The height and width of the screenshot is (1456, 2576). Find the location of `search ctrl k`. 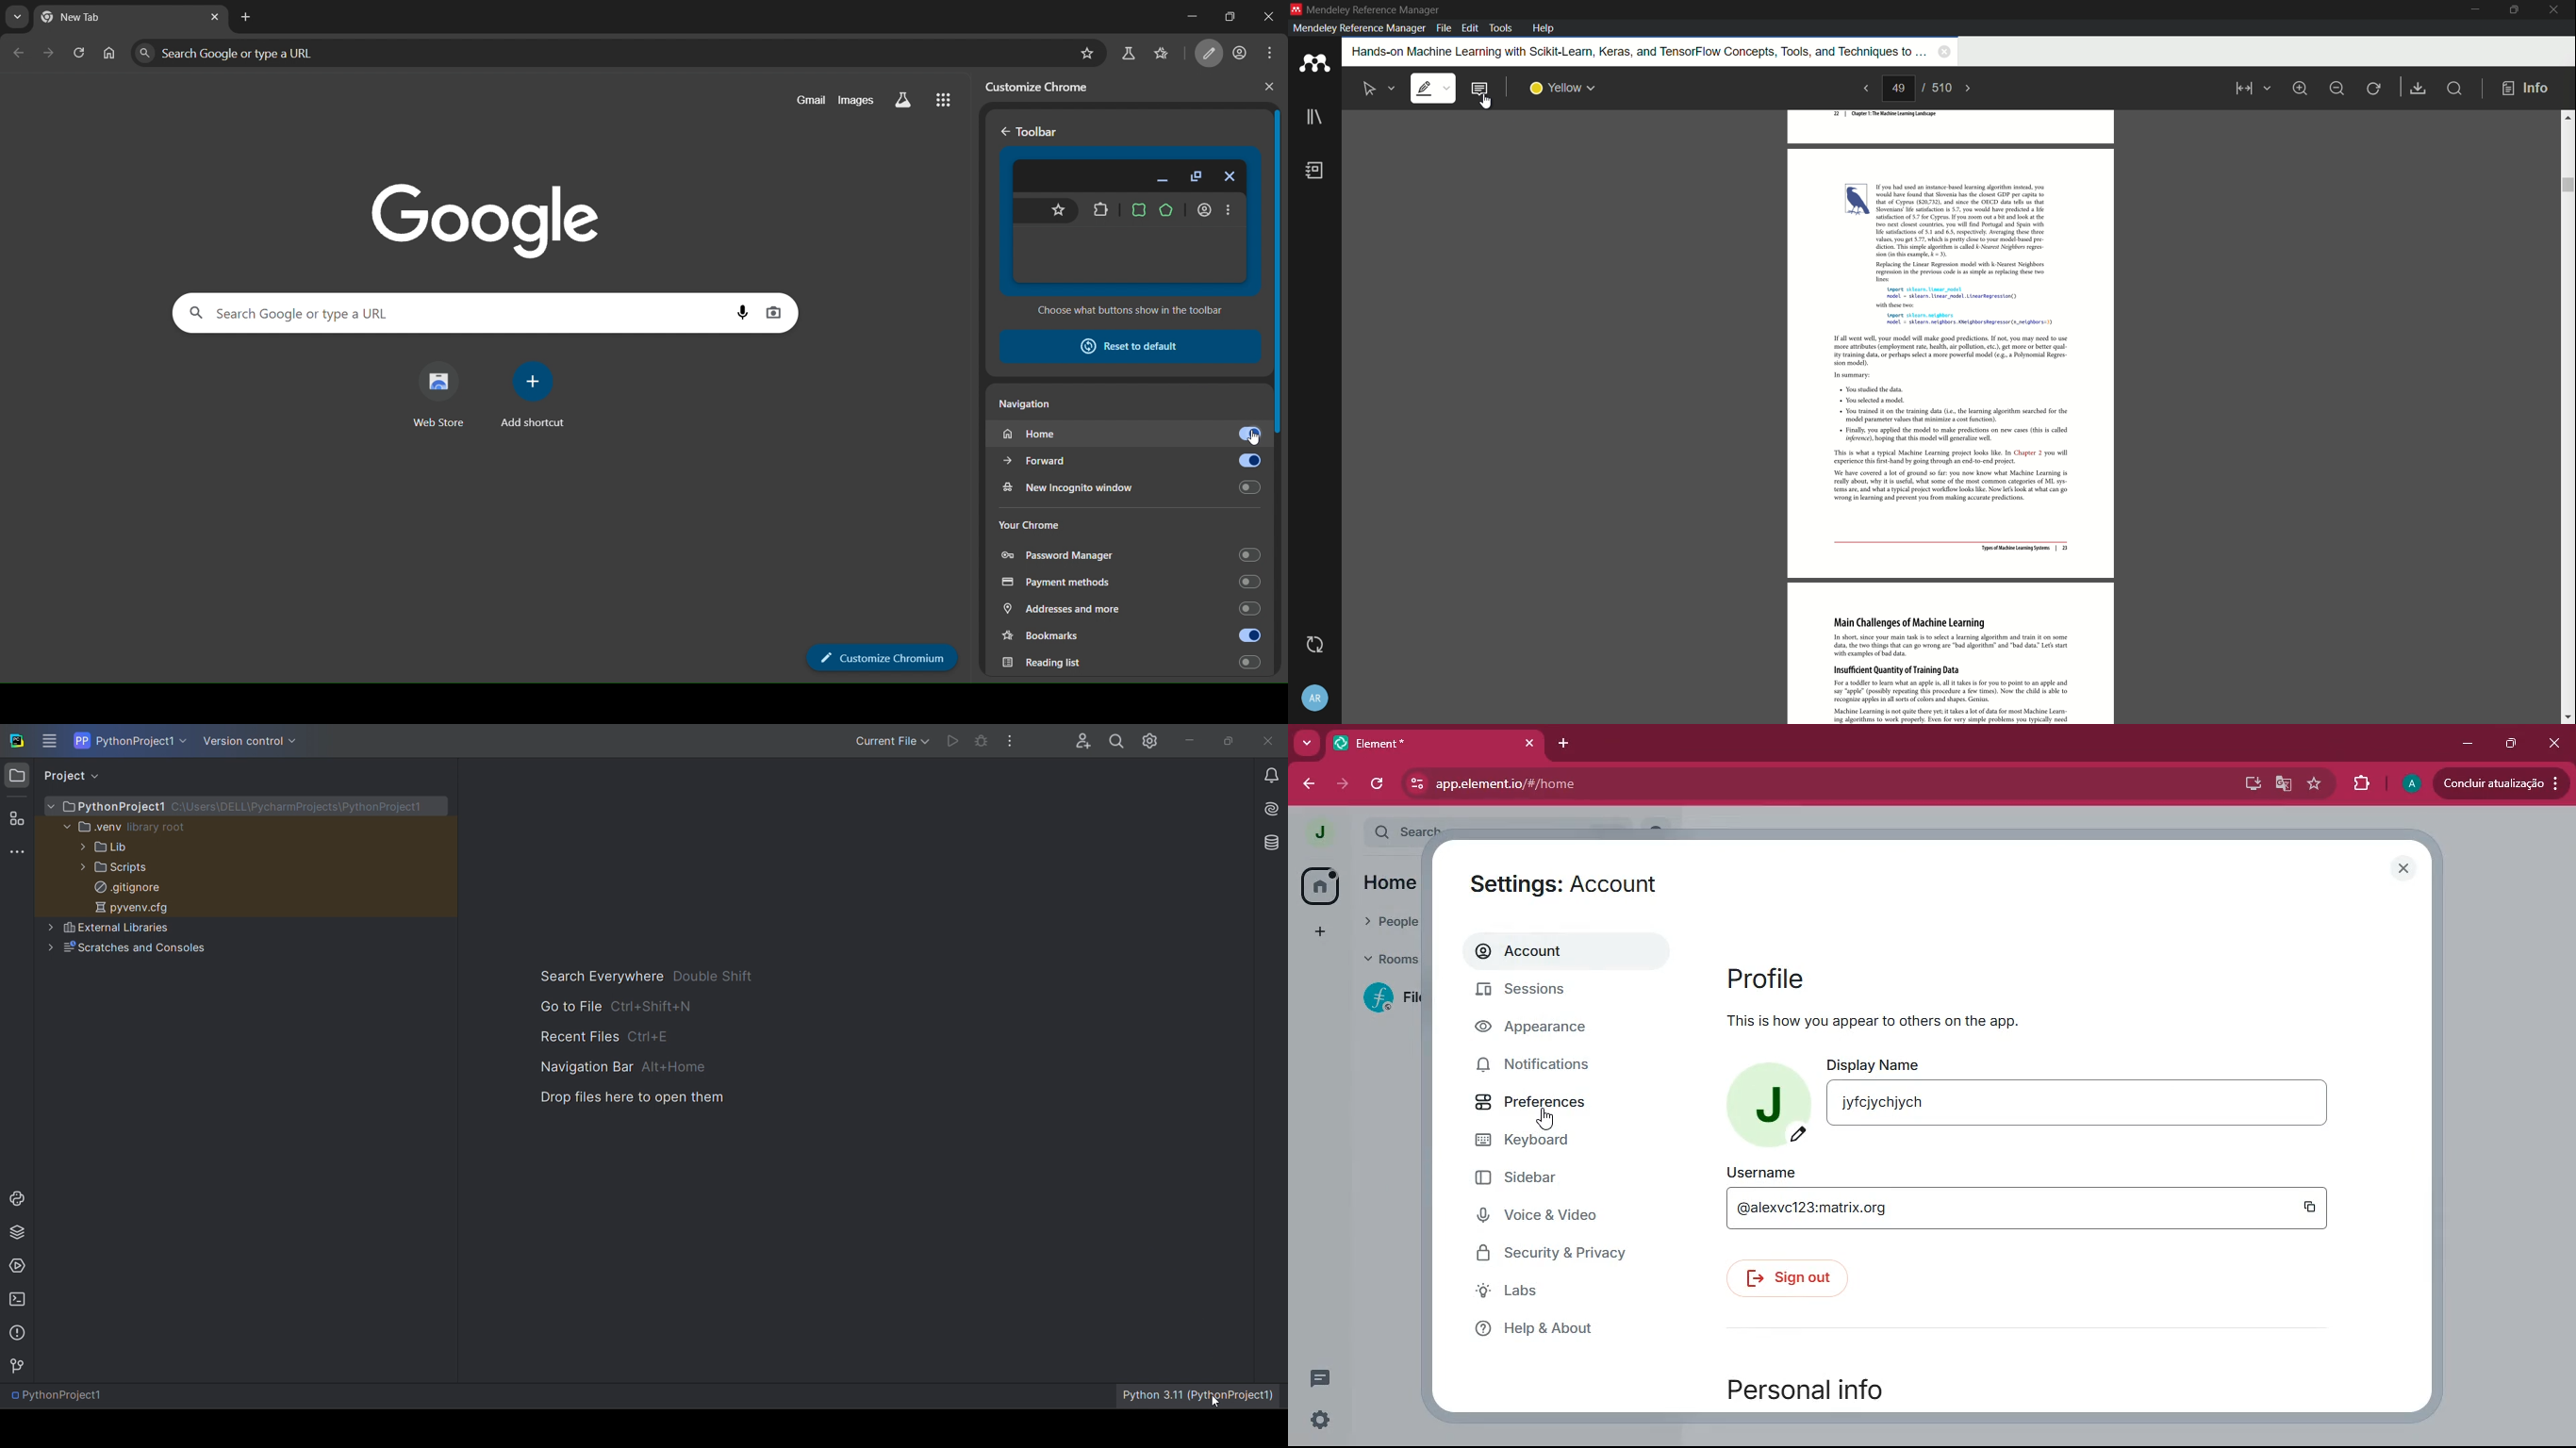

search ctrl k is located at coordinates (1509, 832).